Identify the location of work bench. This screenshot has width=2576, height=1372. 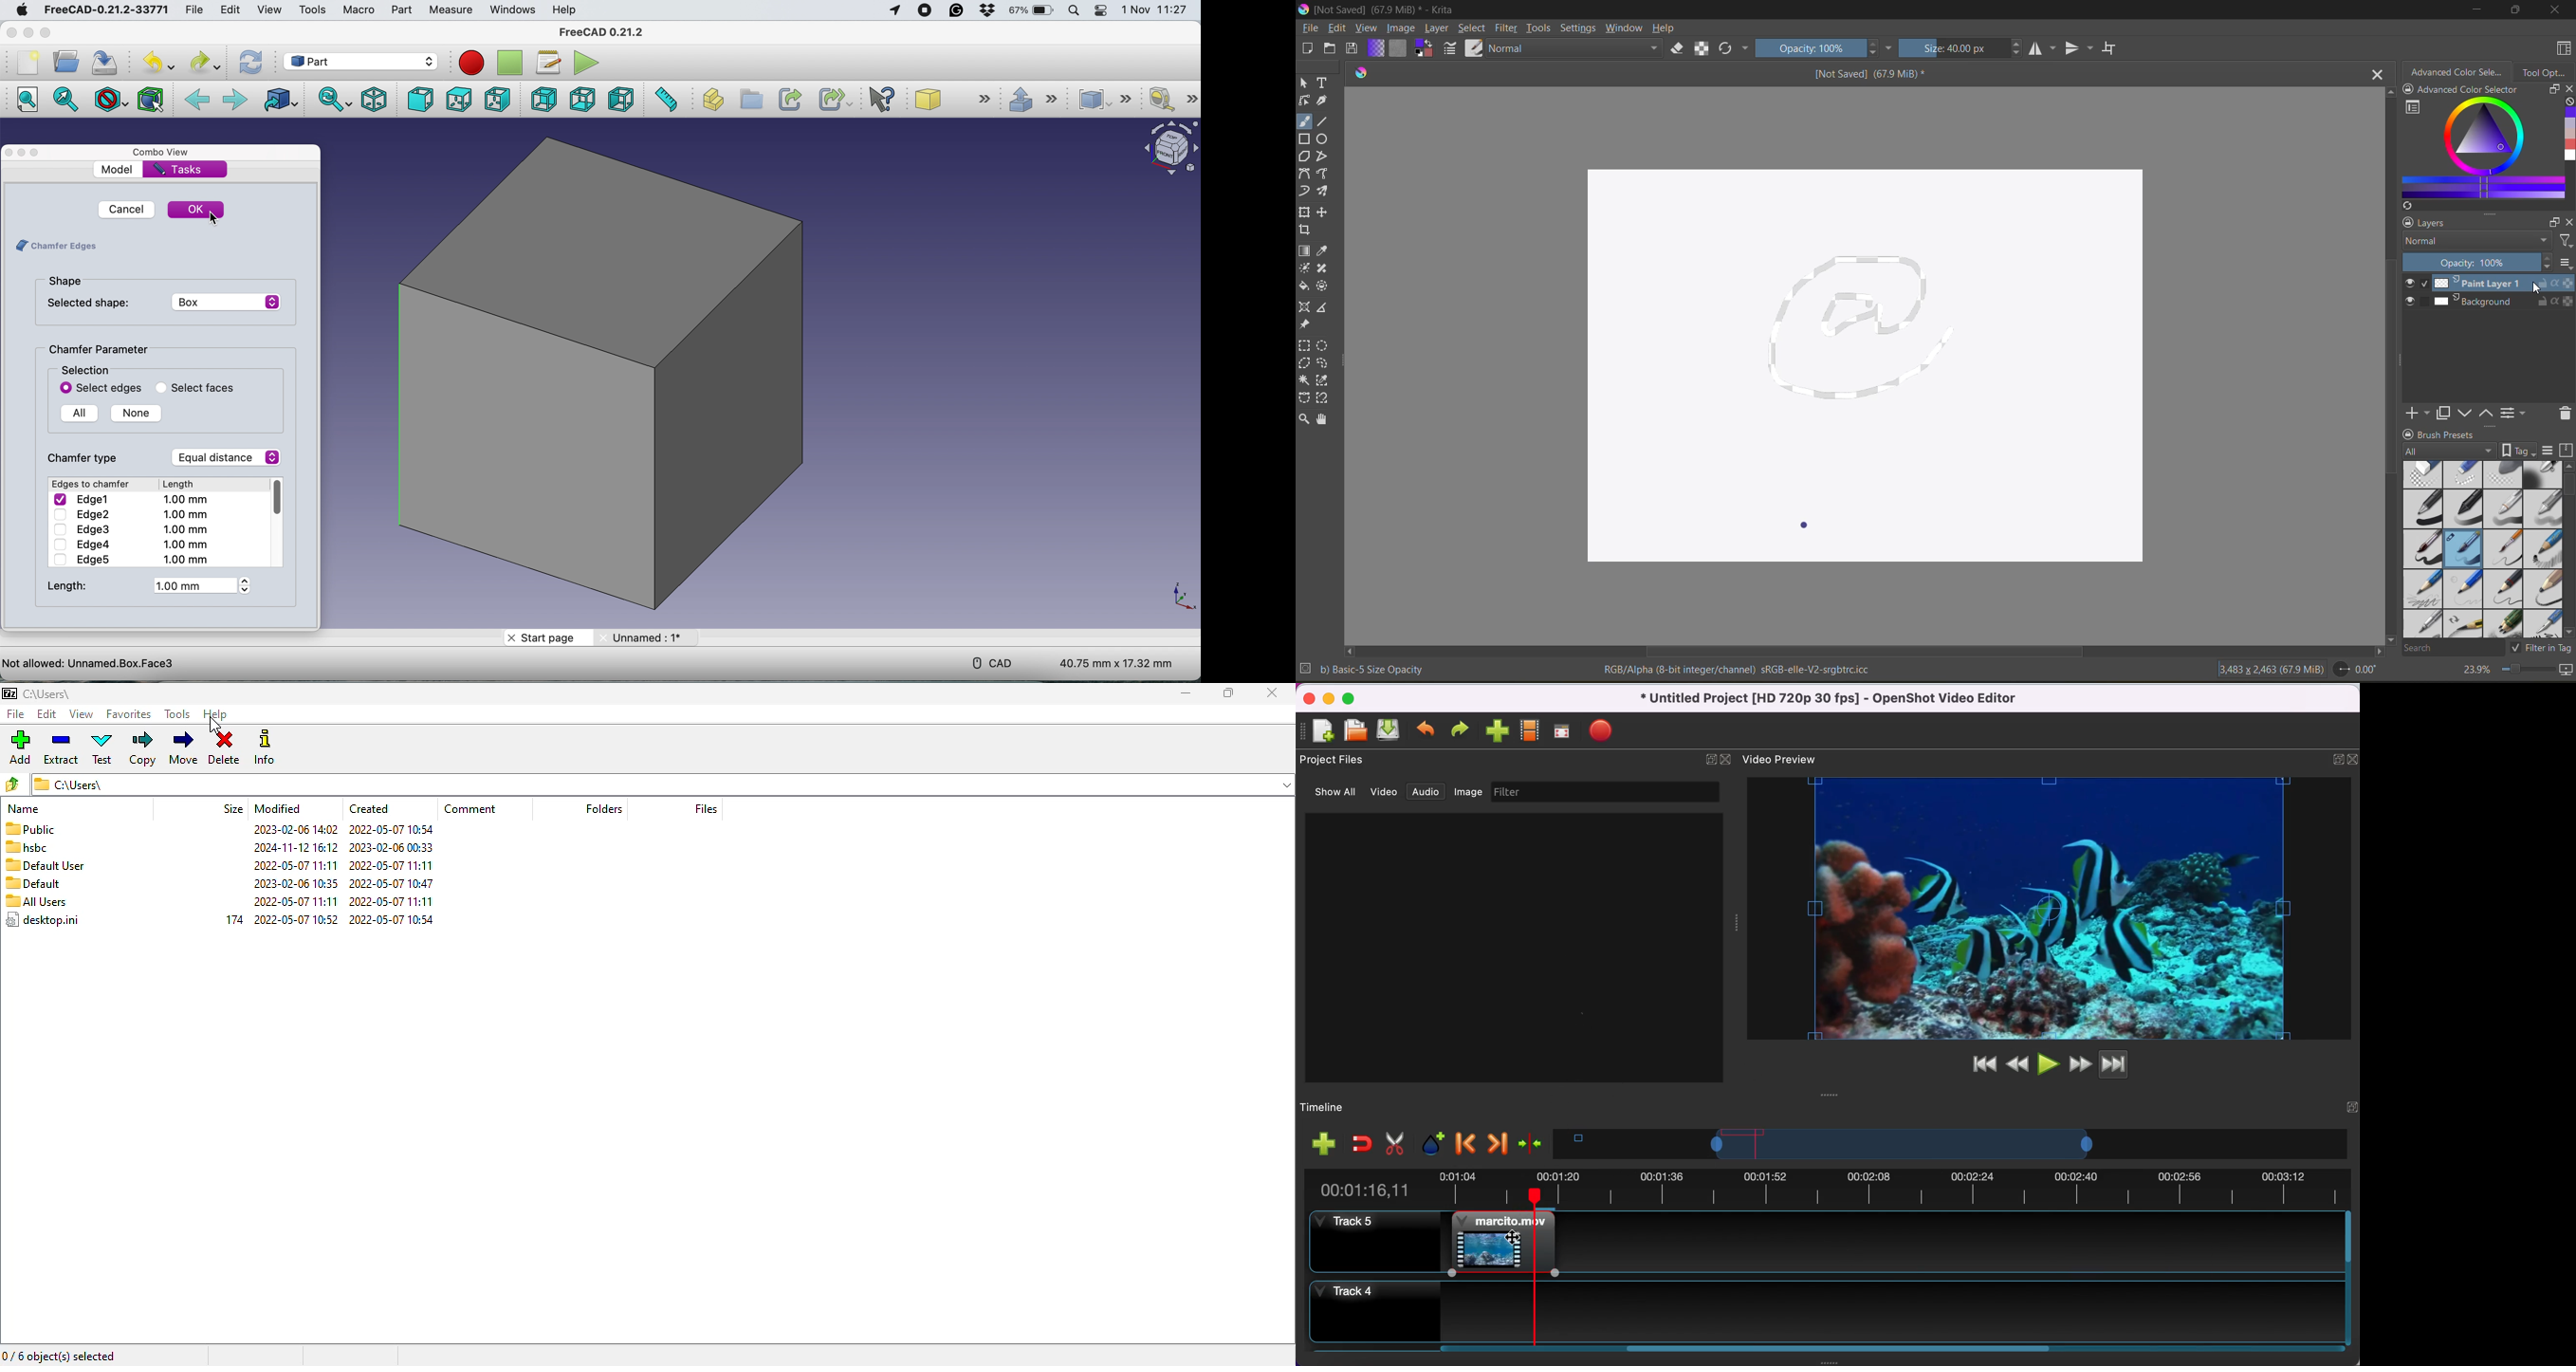
(361, 61).